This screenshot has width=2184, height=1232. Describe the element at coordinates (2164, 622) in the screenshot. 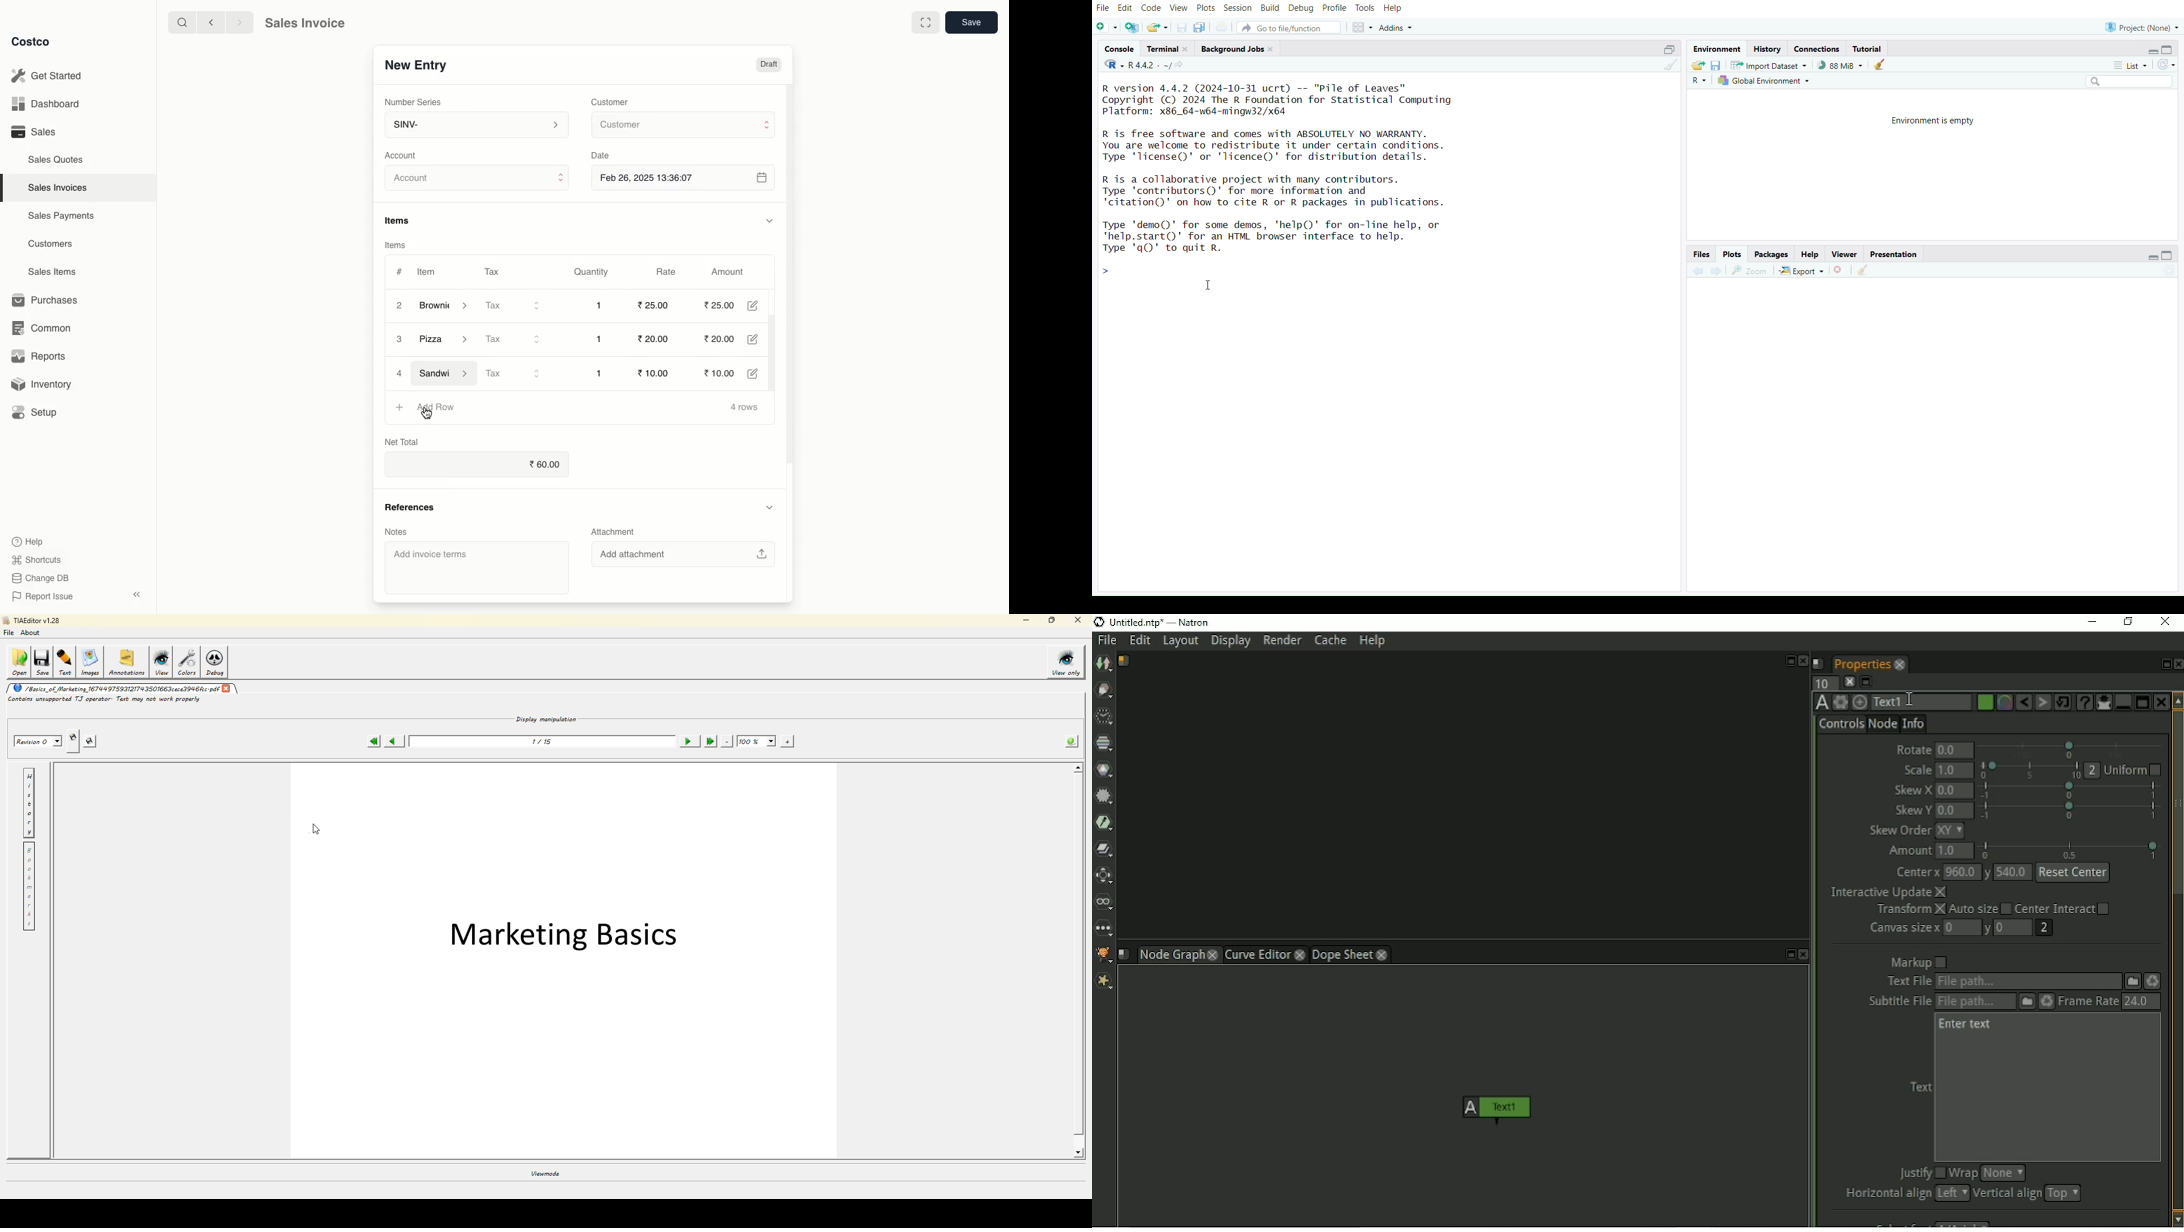

I see `Close` at that location.